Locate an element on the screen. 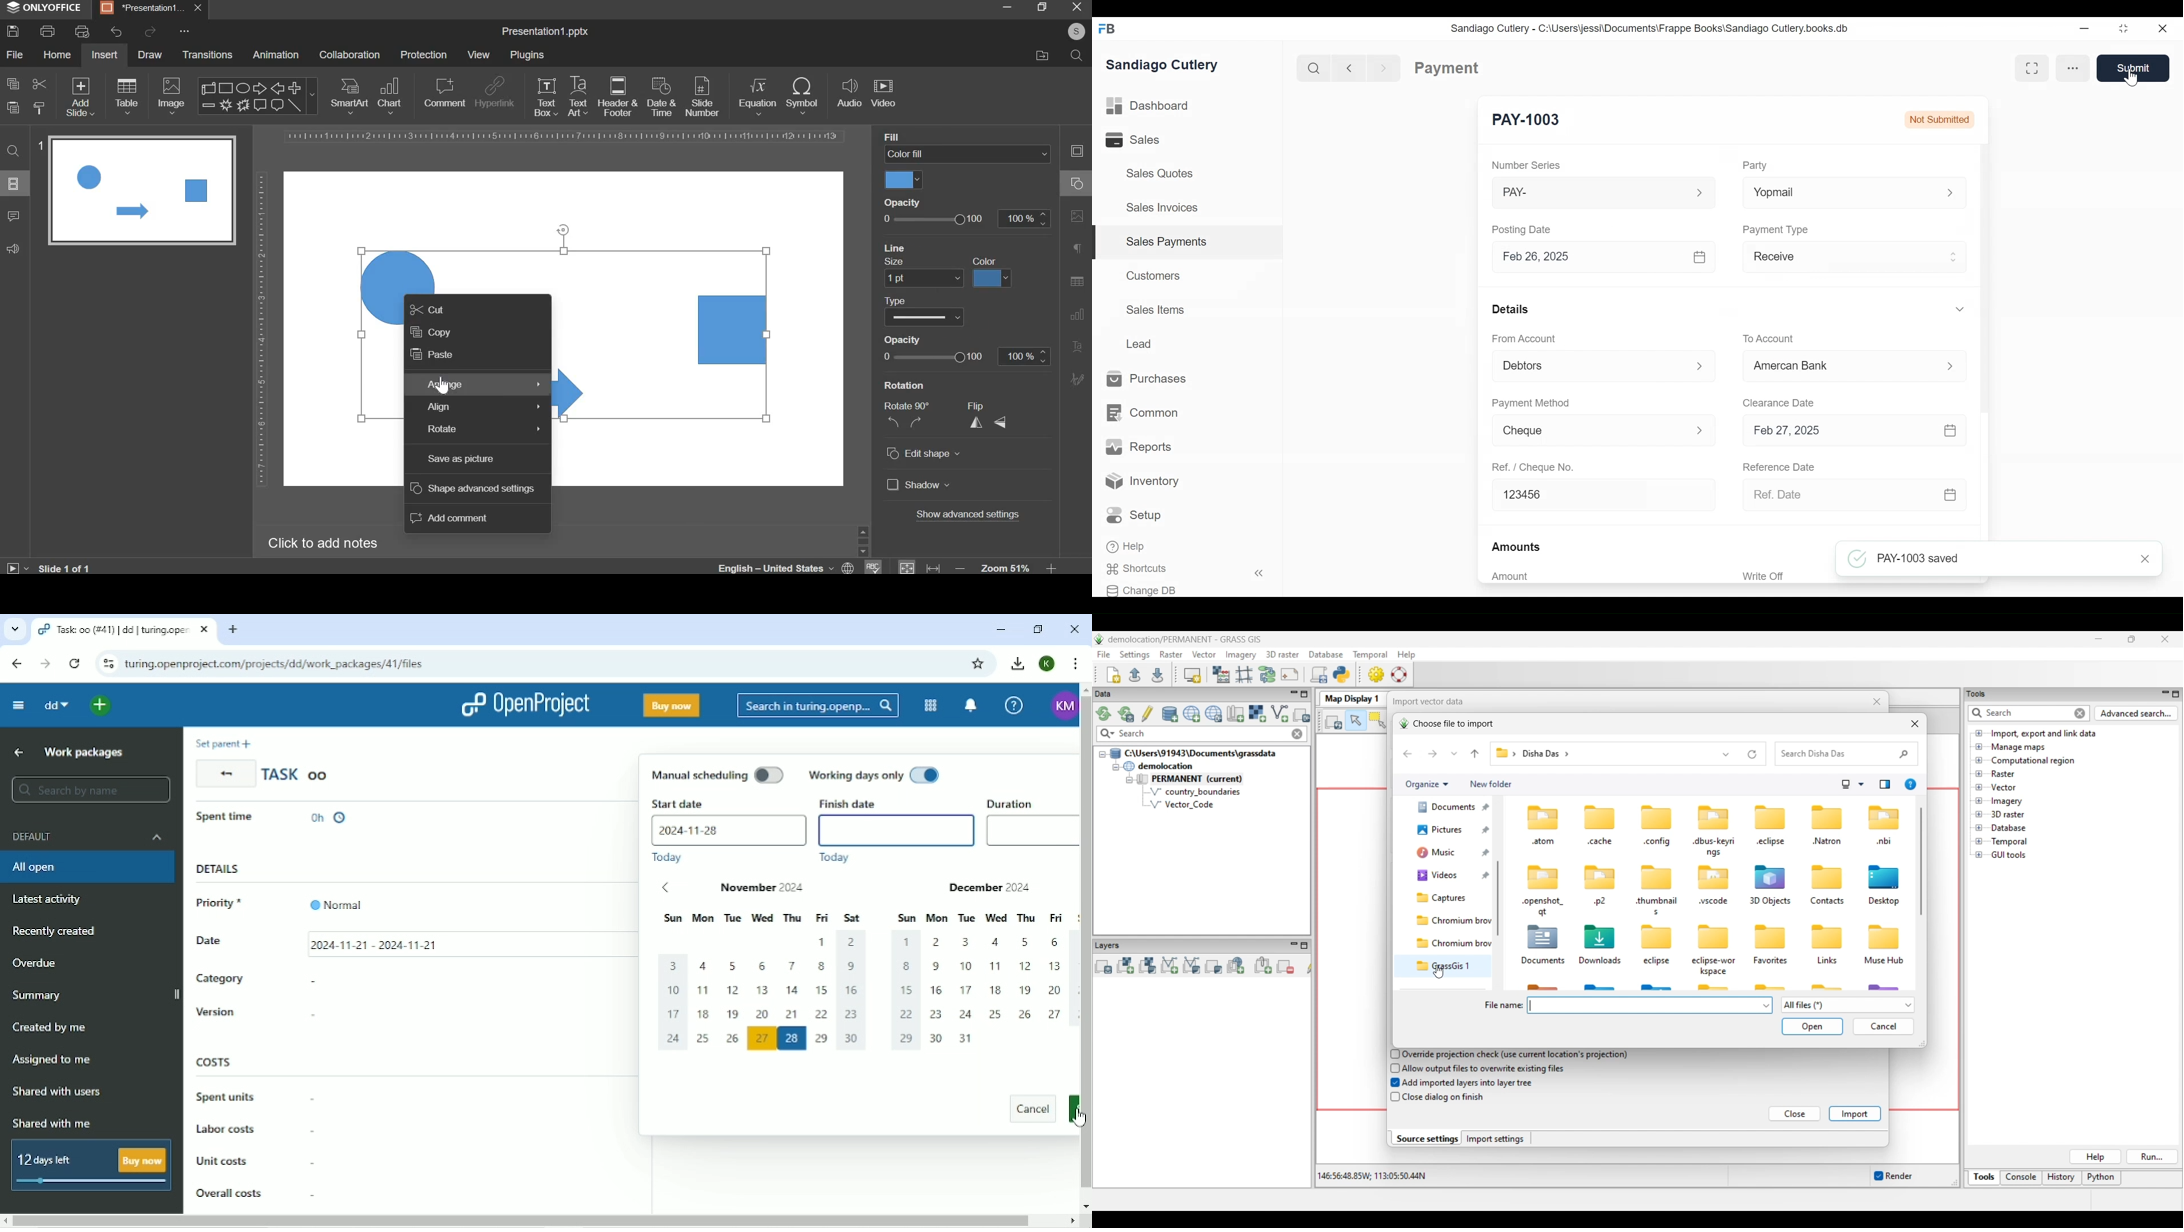  Task oo is located at coordinates (299, 774).